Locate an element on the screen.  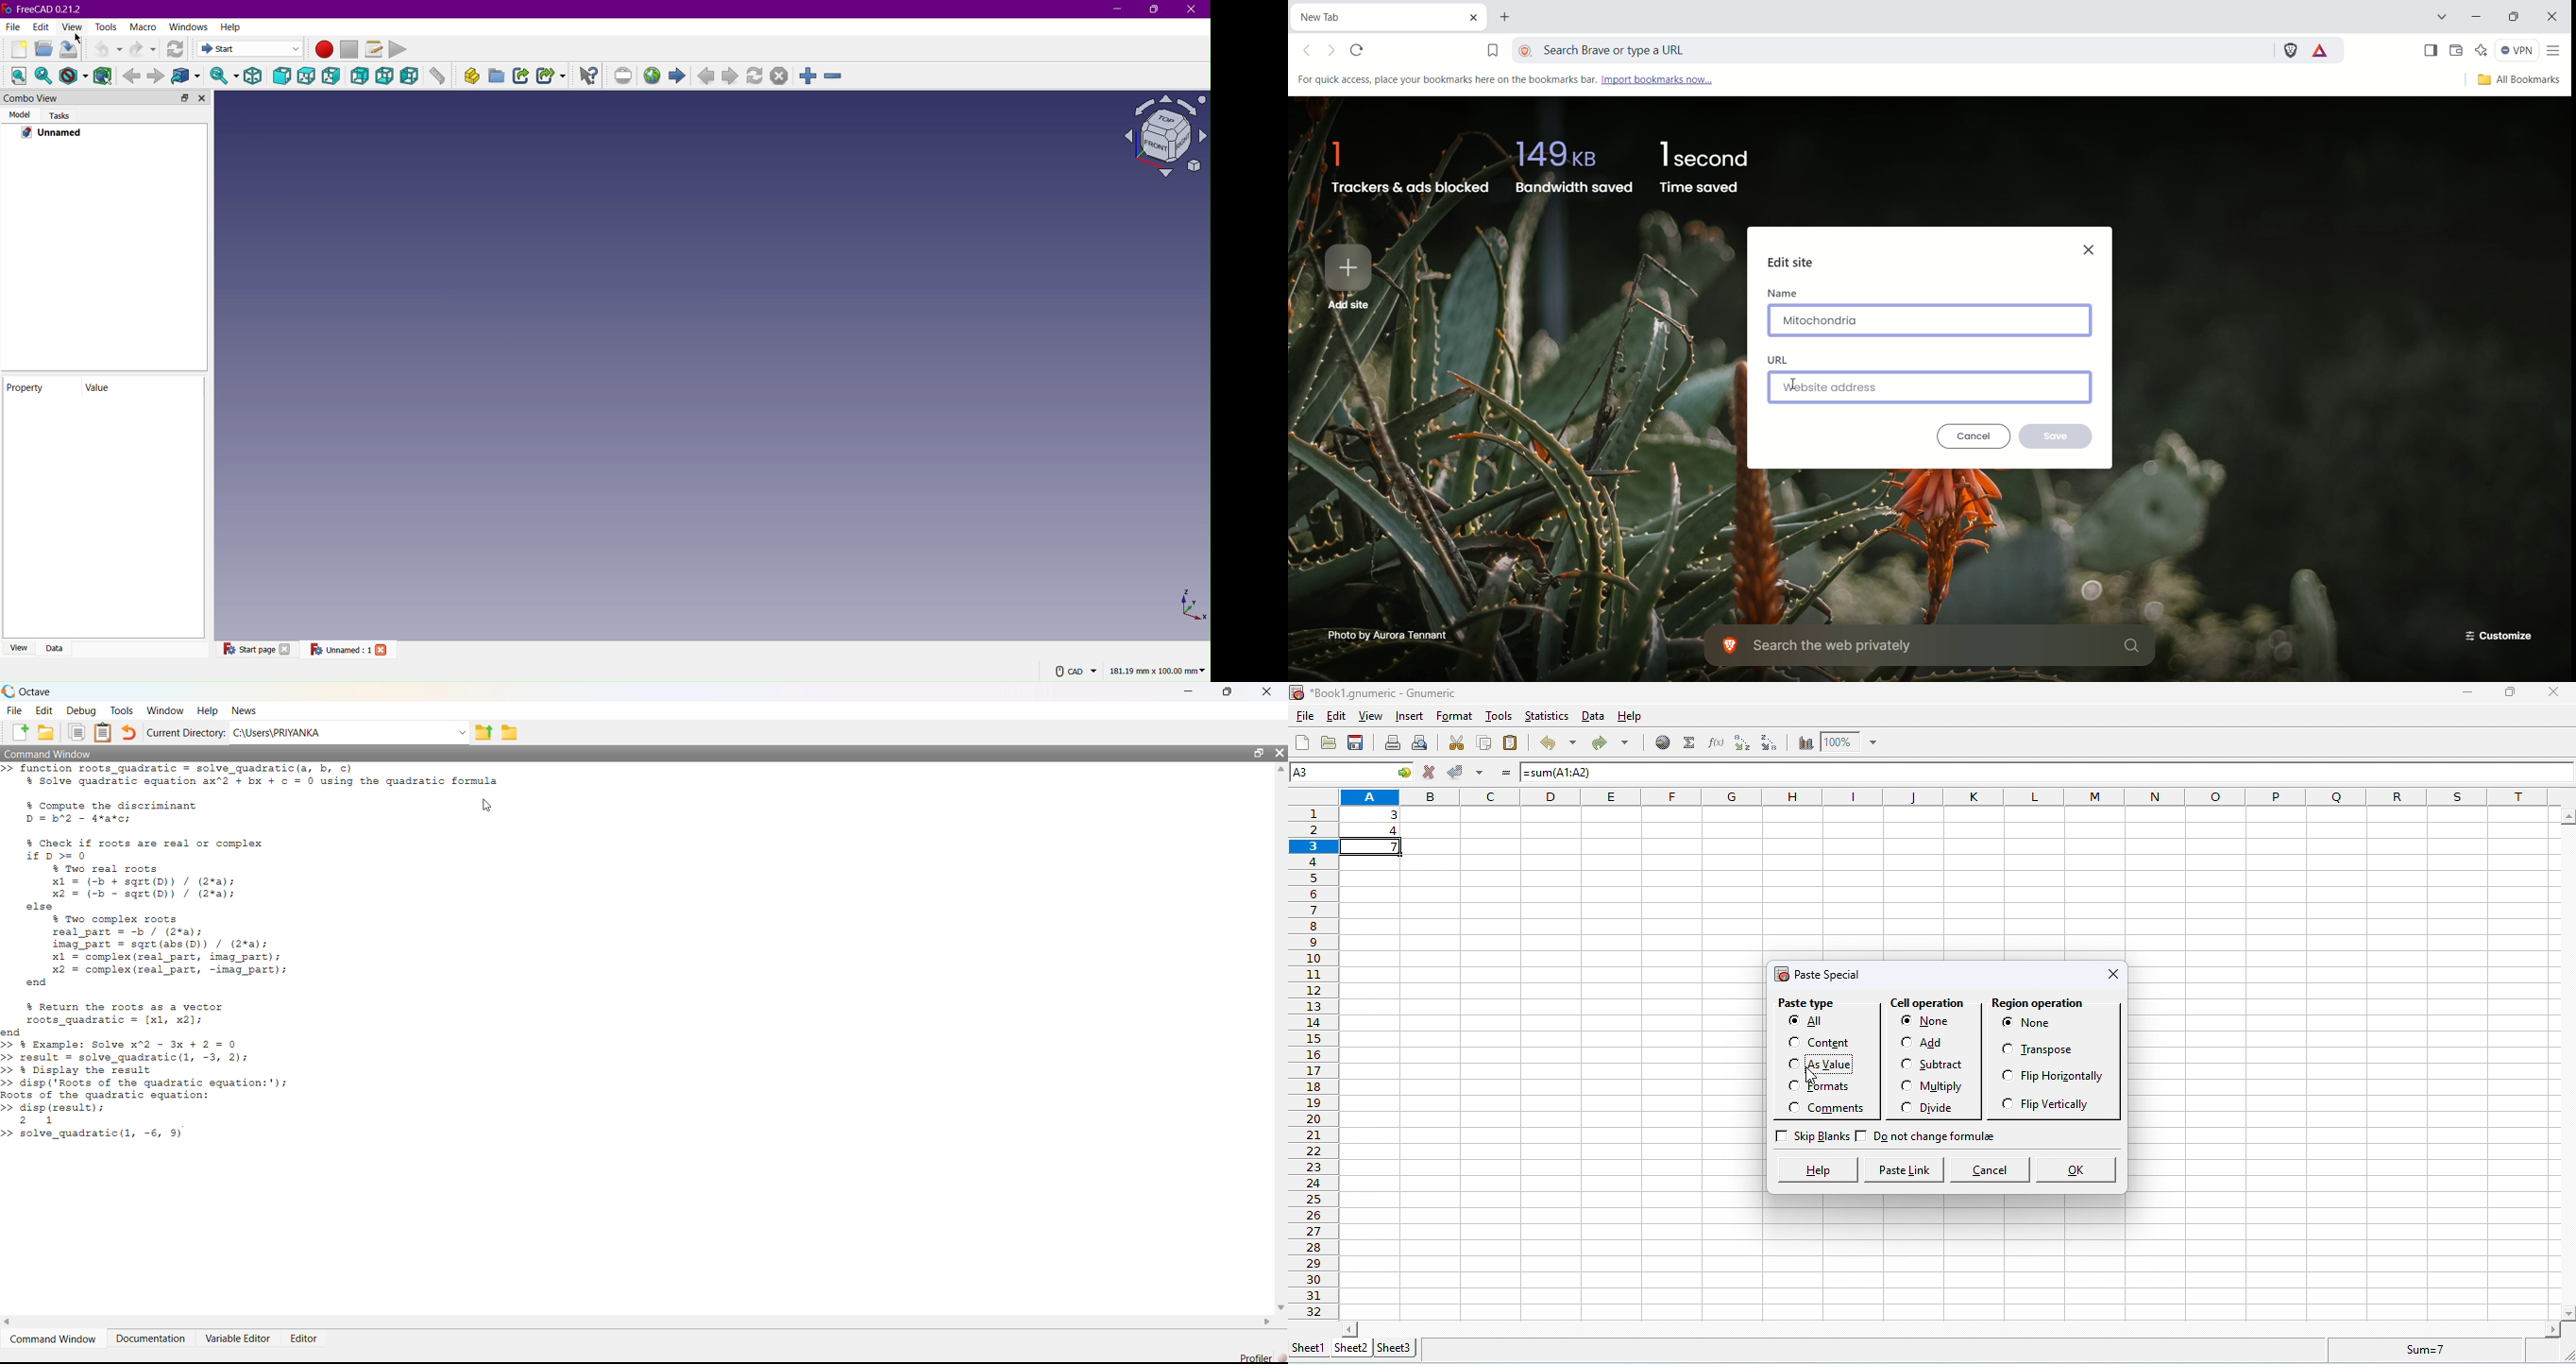
one directory up is located at coordinates (484, 731).